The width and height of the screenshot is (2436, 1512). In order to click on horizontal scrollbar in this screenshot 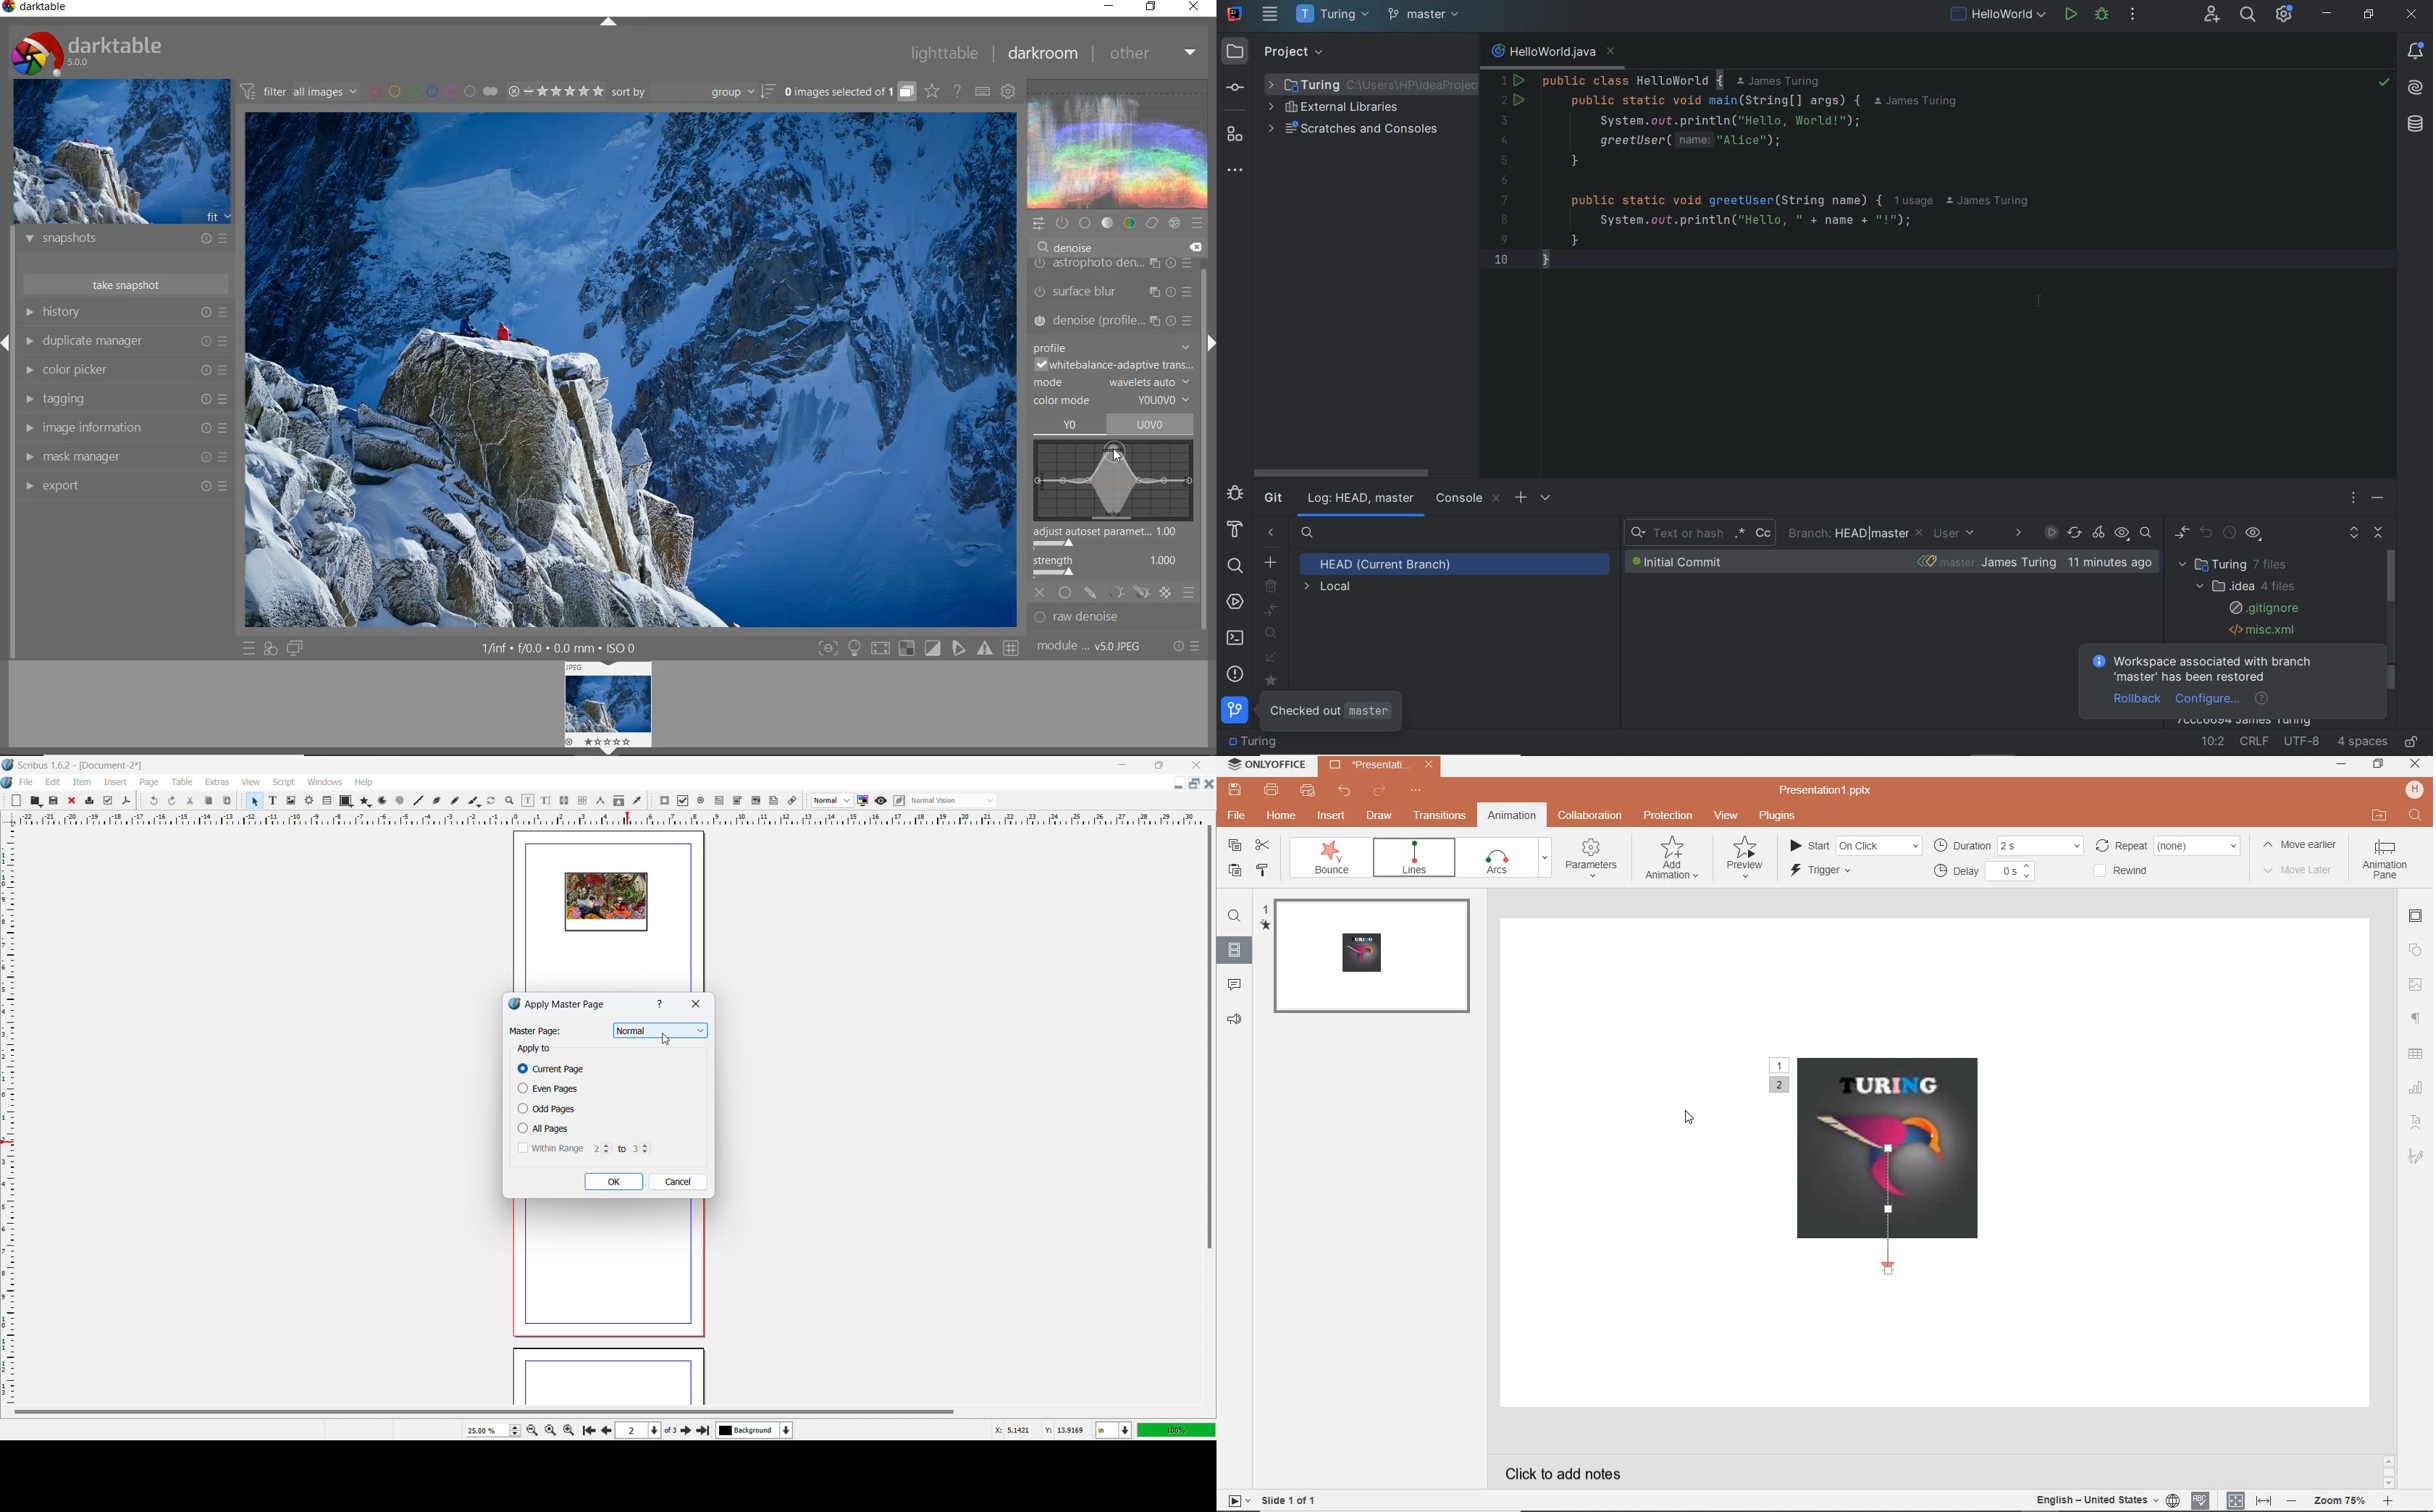, I will do `click(484, 1411)`.